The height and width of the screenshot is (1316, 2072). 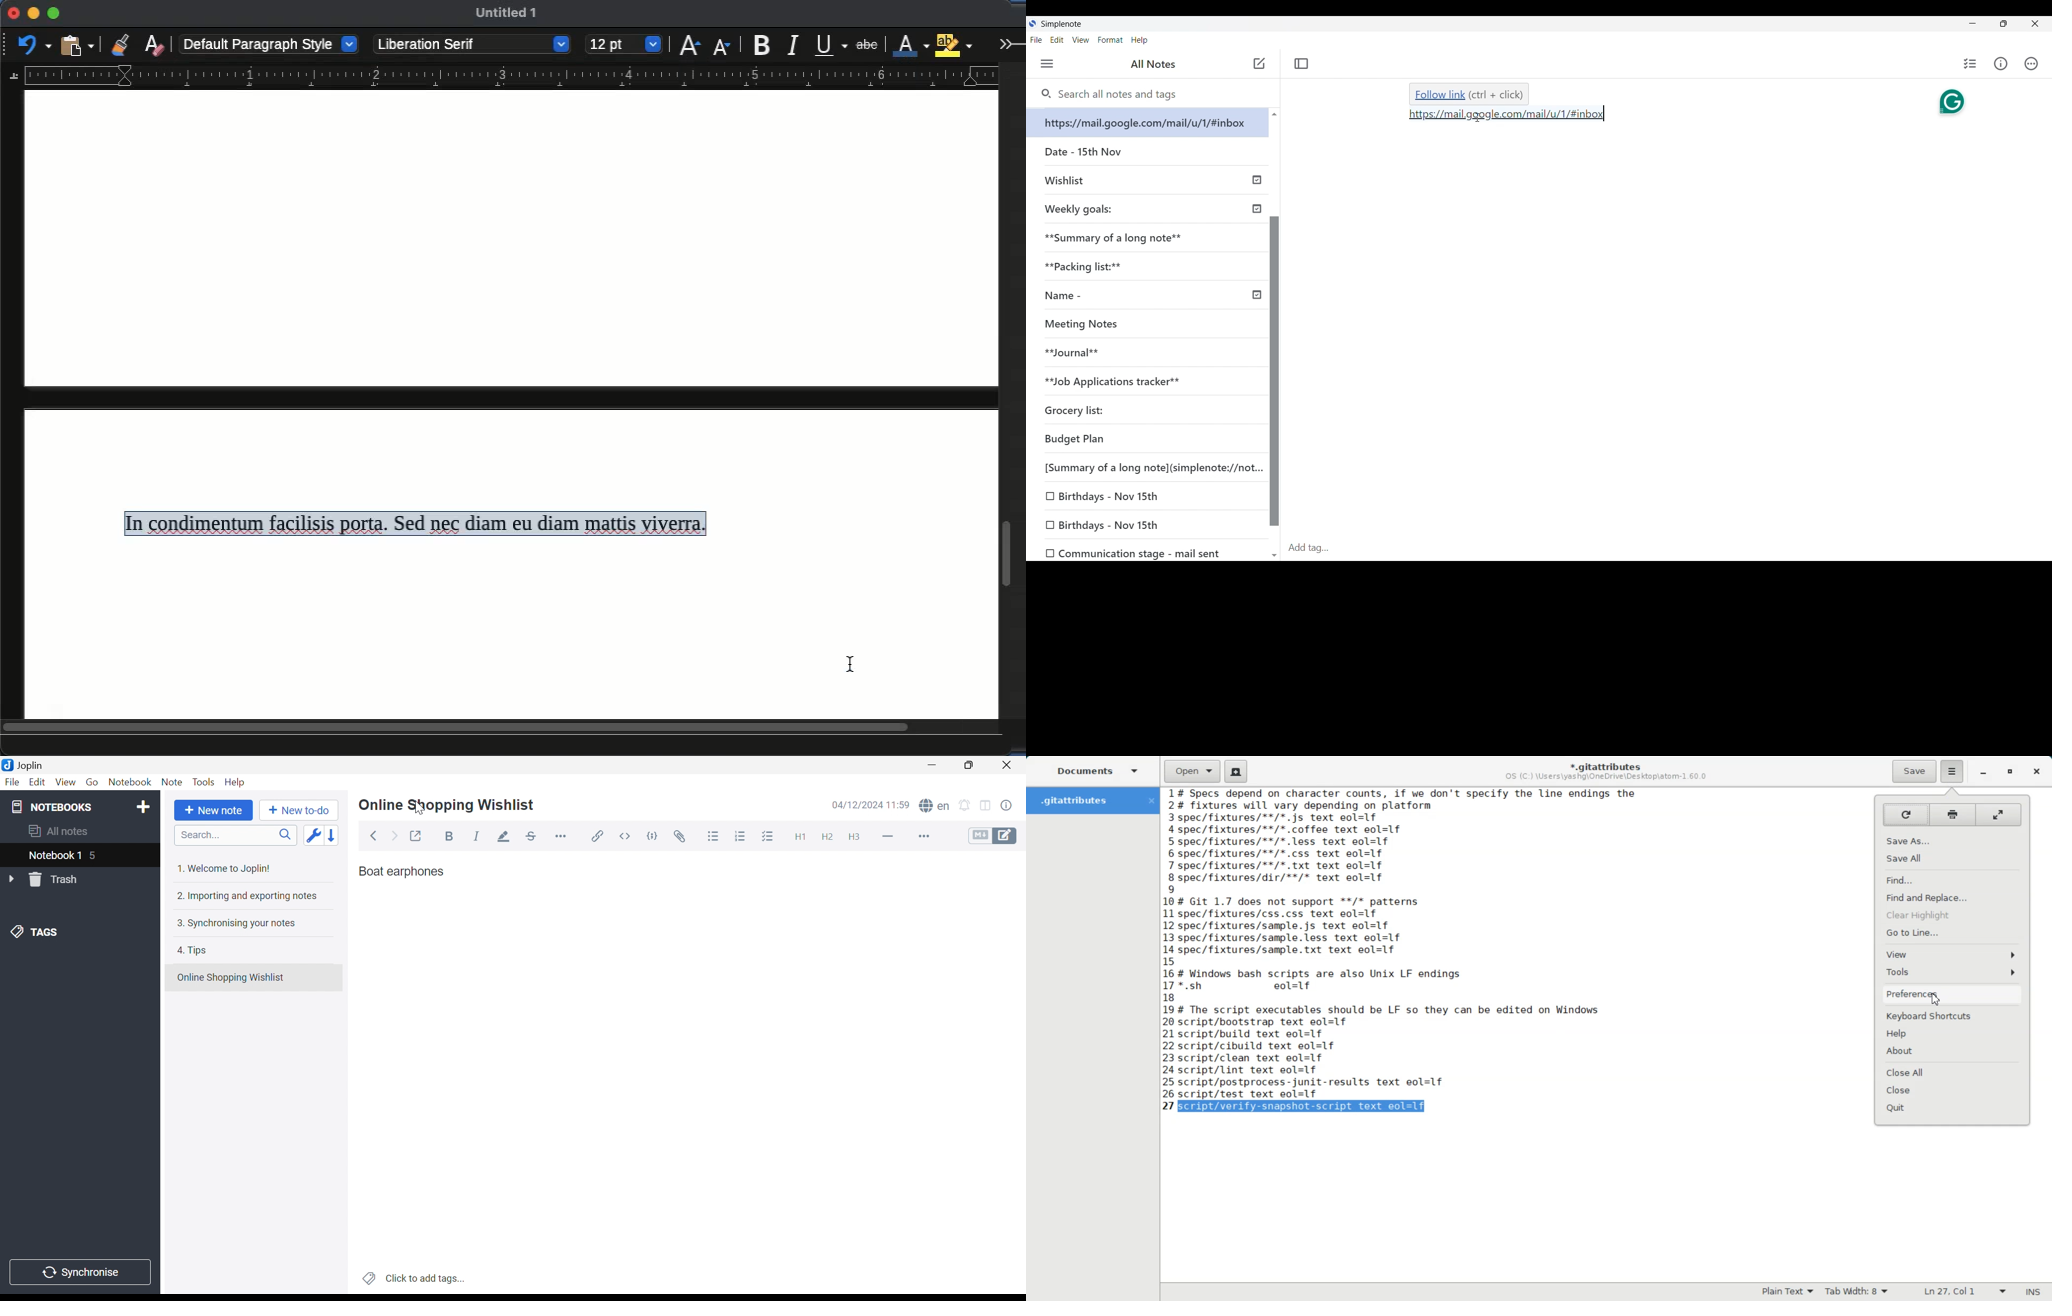 What do you see at coordinates (477, 836) in the screenshot?
I see `Italic` at bounding box center [477, 836].